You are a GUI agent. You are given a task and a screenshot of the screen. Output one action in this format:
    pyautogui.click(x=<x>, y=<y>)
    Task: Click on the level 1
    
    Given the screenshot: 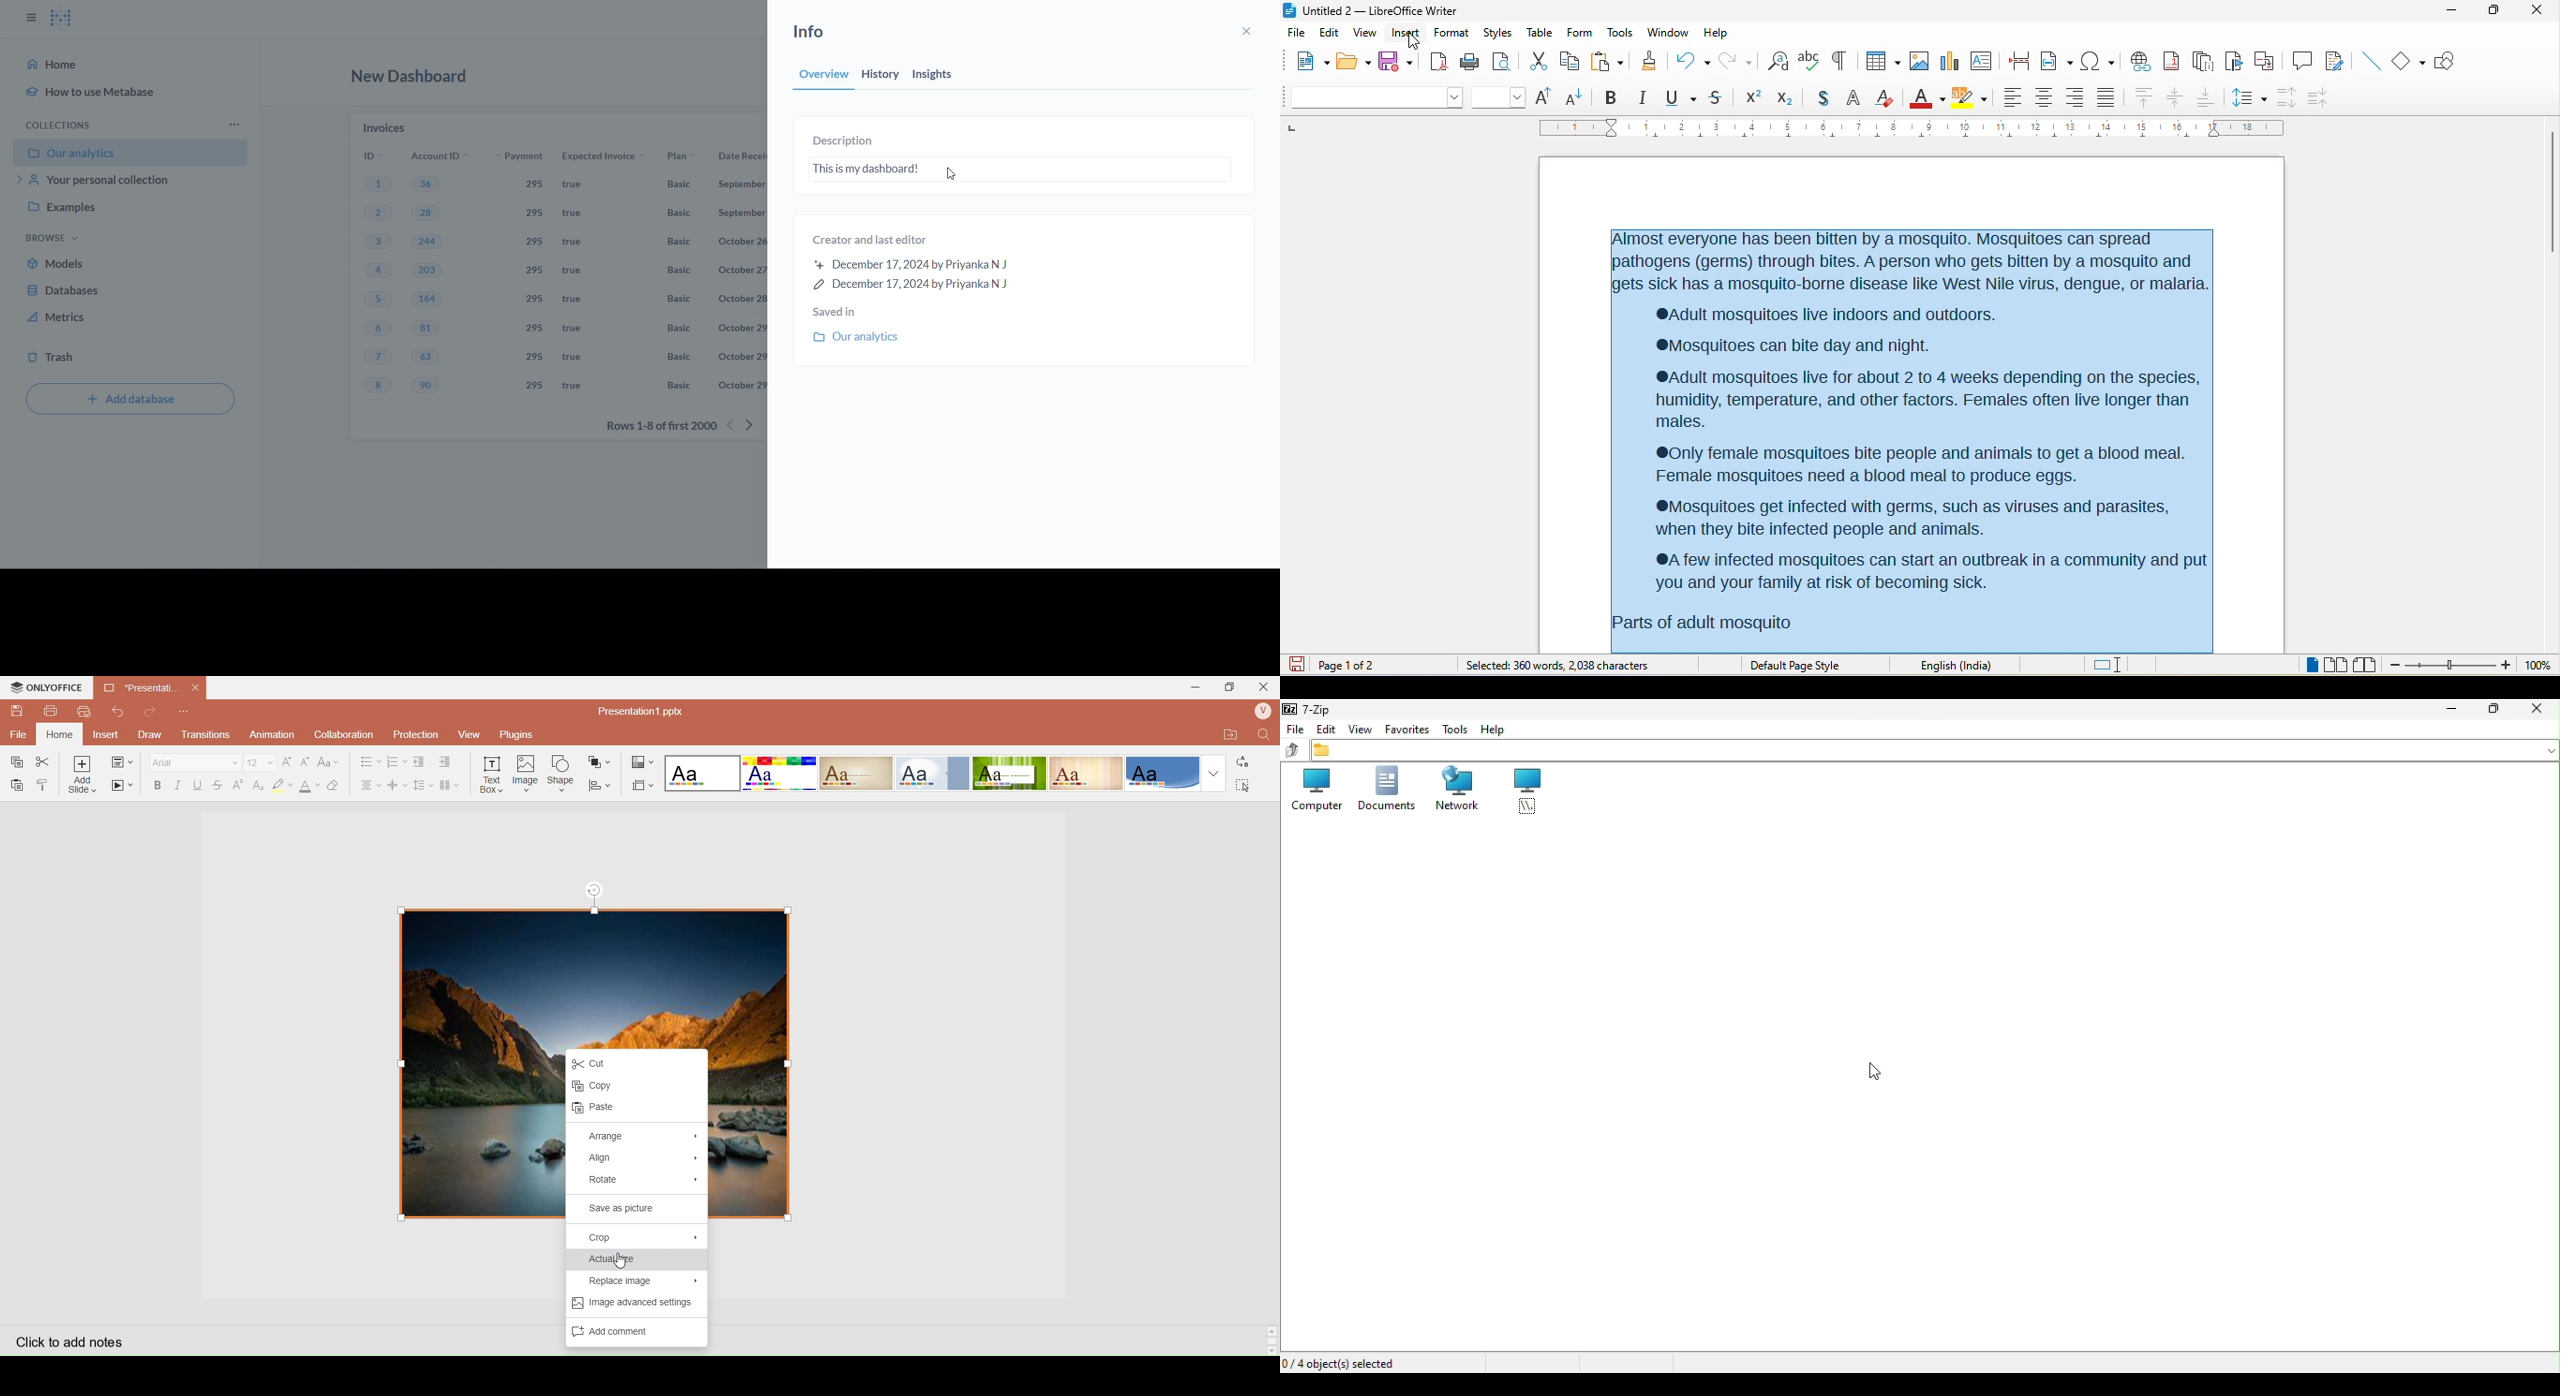 What is the action you would take?
    pyautogui.click(x=2239, y=667)
    